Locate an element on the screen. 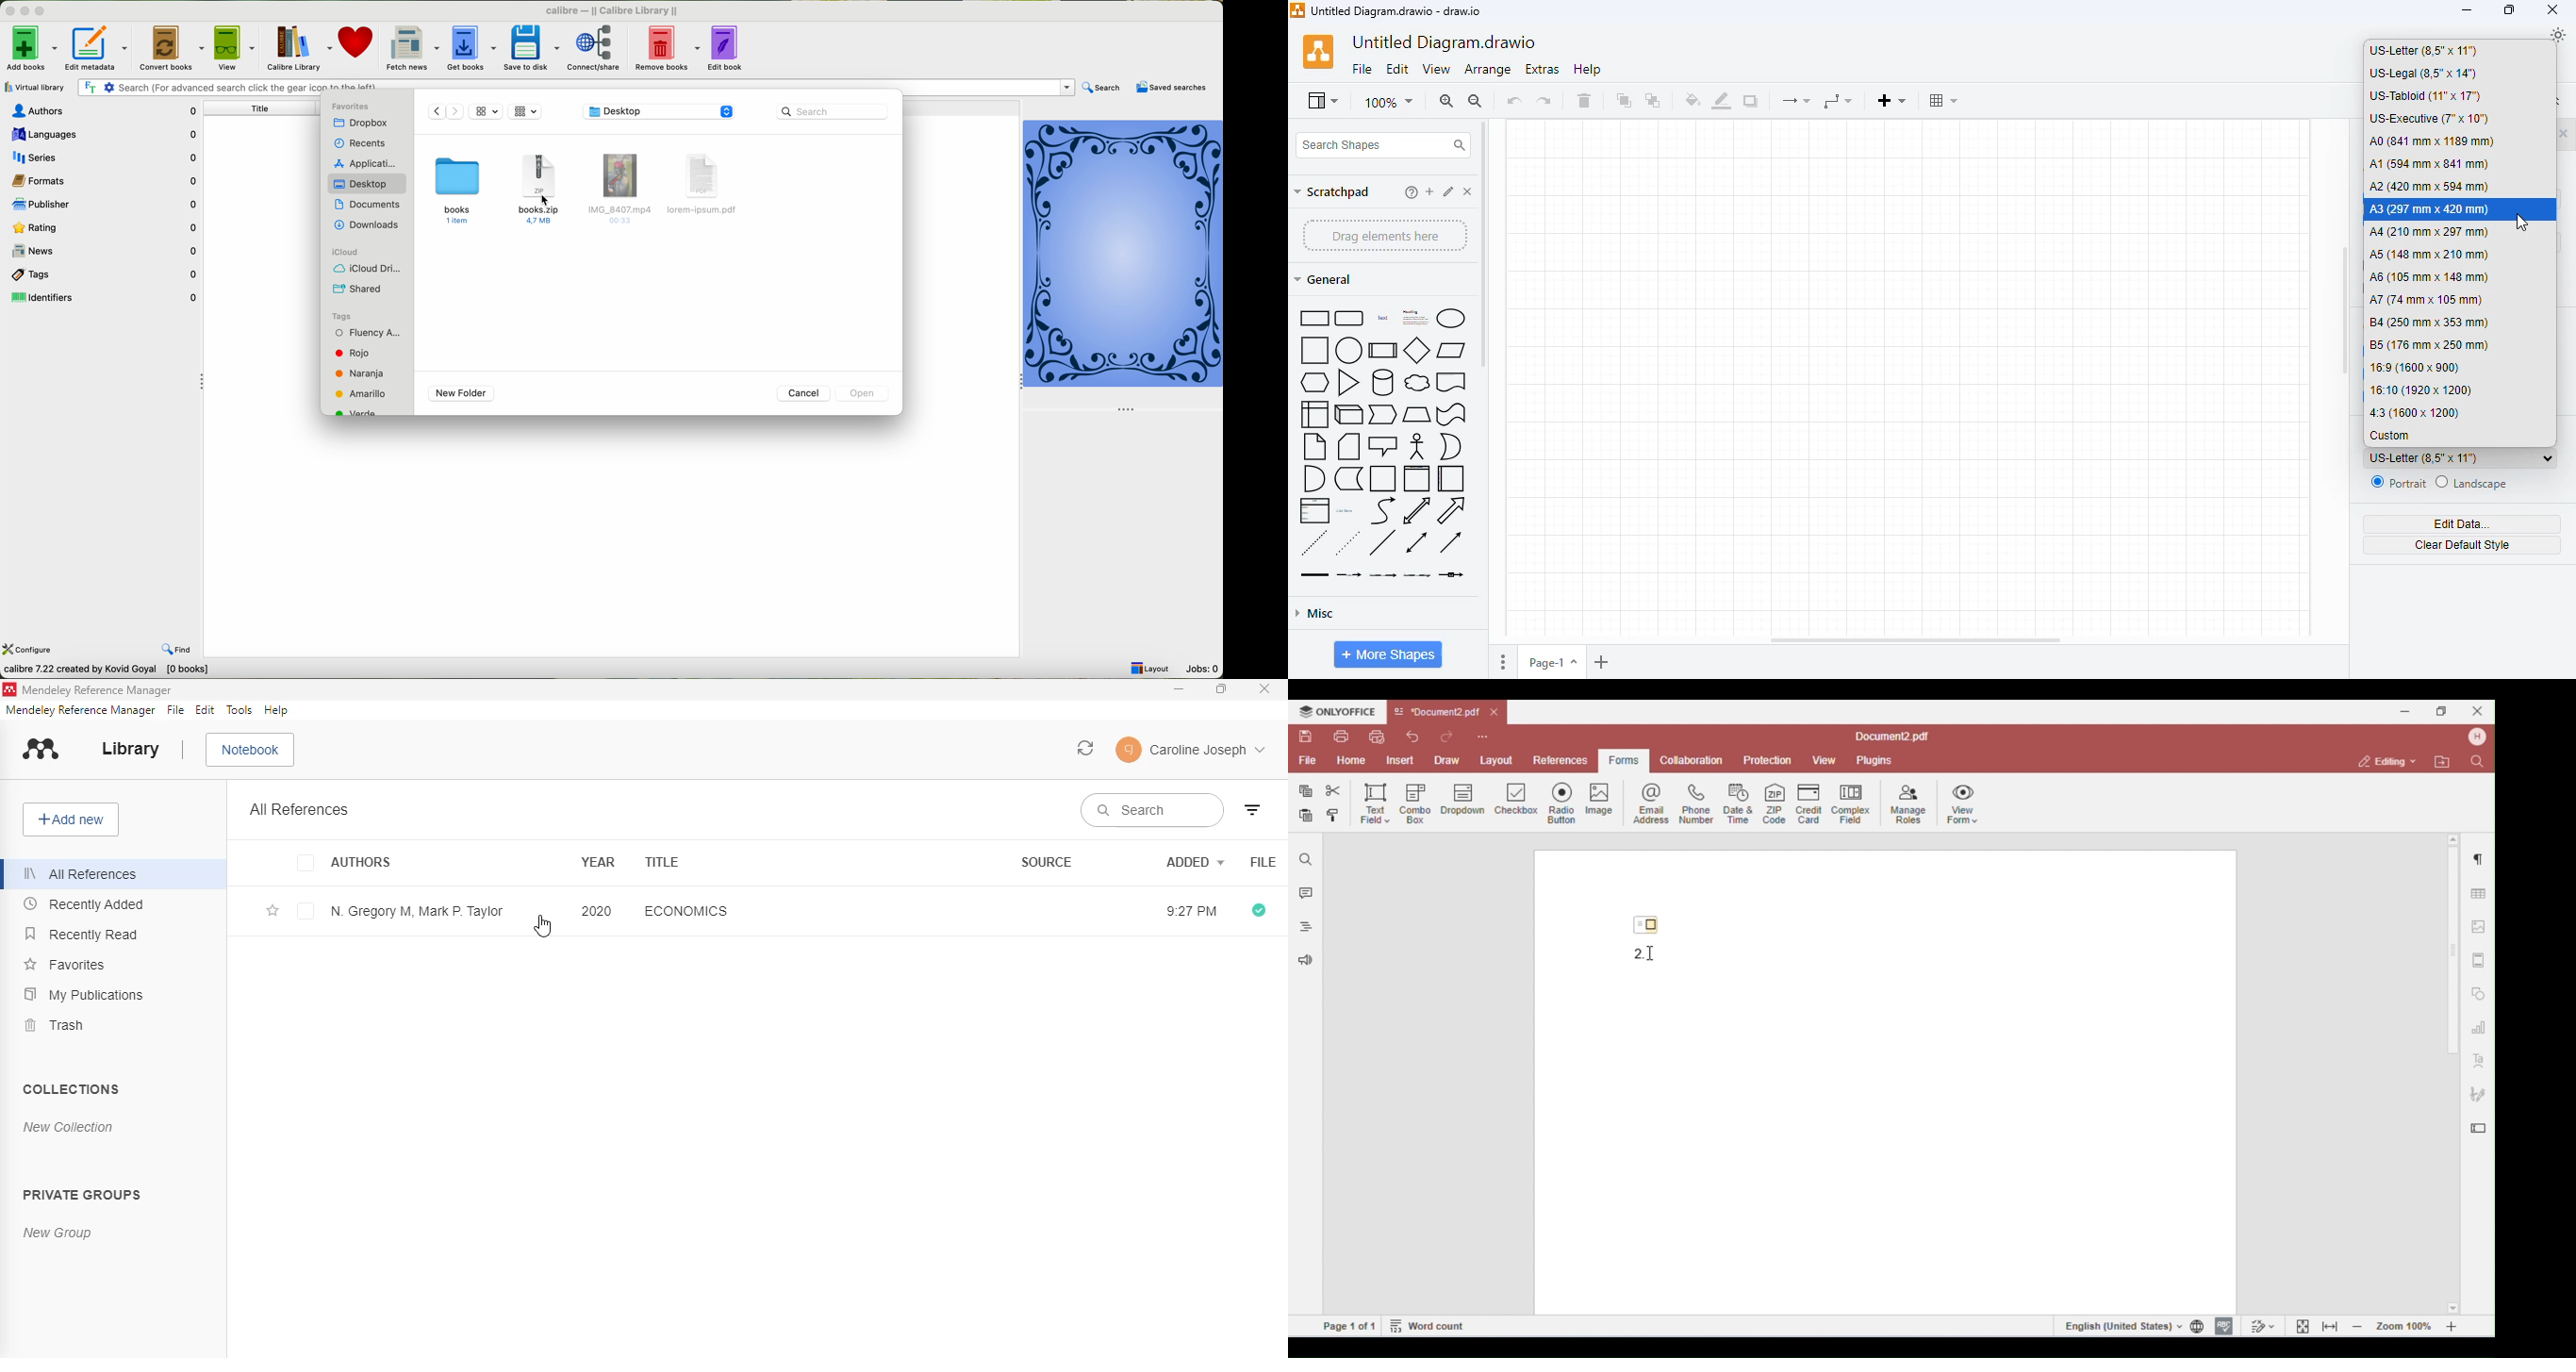  add new is located at coordinates (70, 819).